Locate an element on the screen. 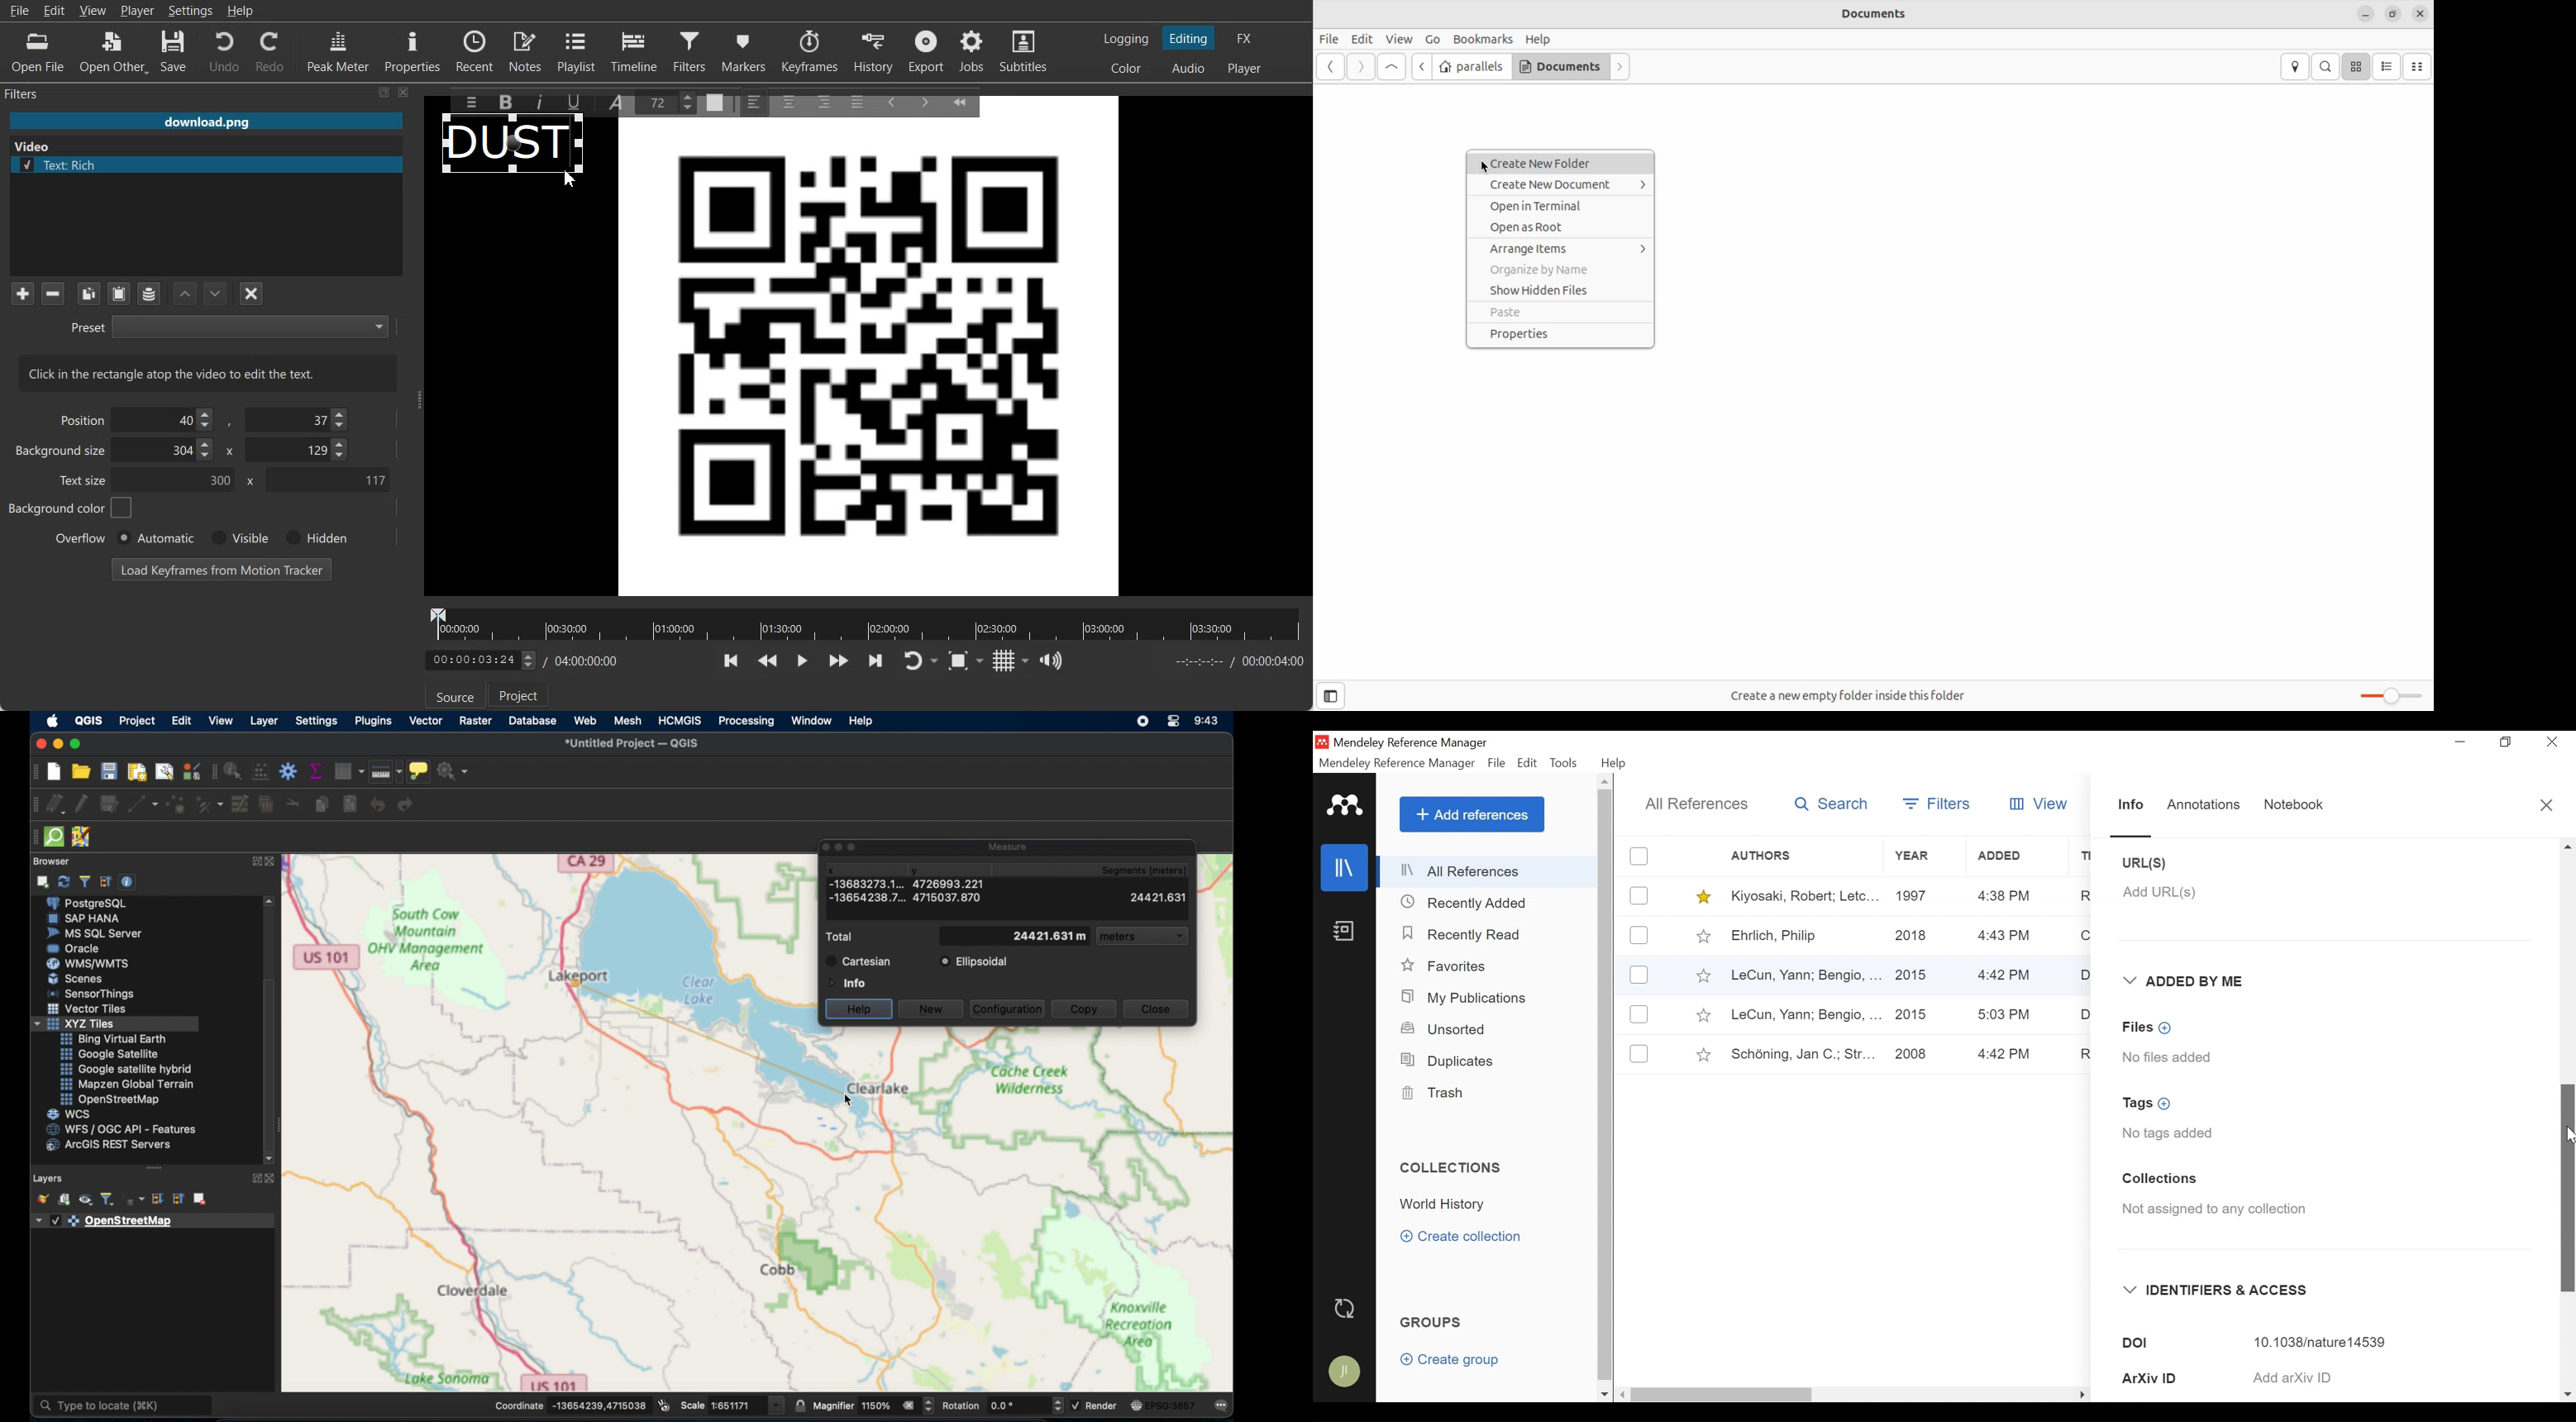  ArXiv ID is located at coordinates (2174, 1378).